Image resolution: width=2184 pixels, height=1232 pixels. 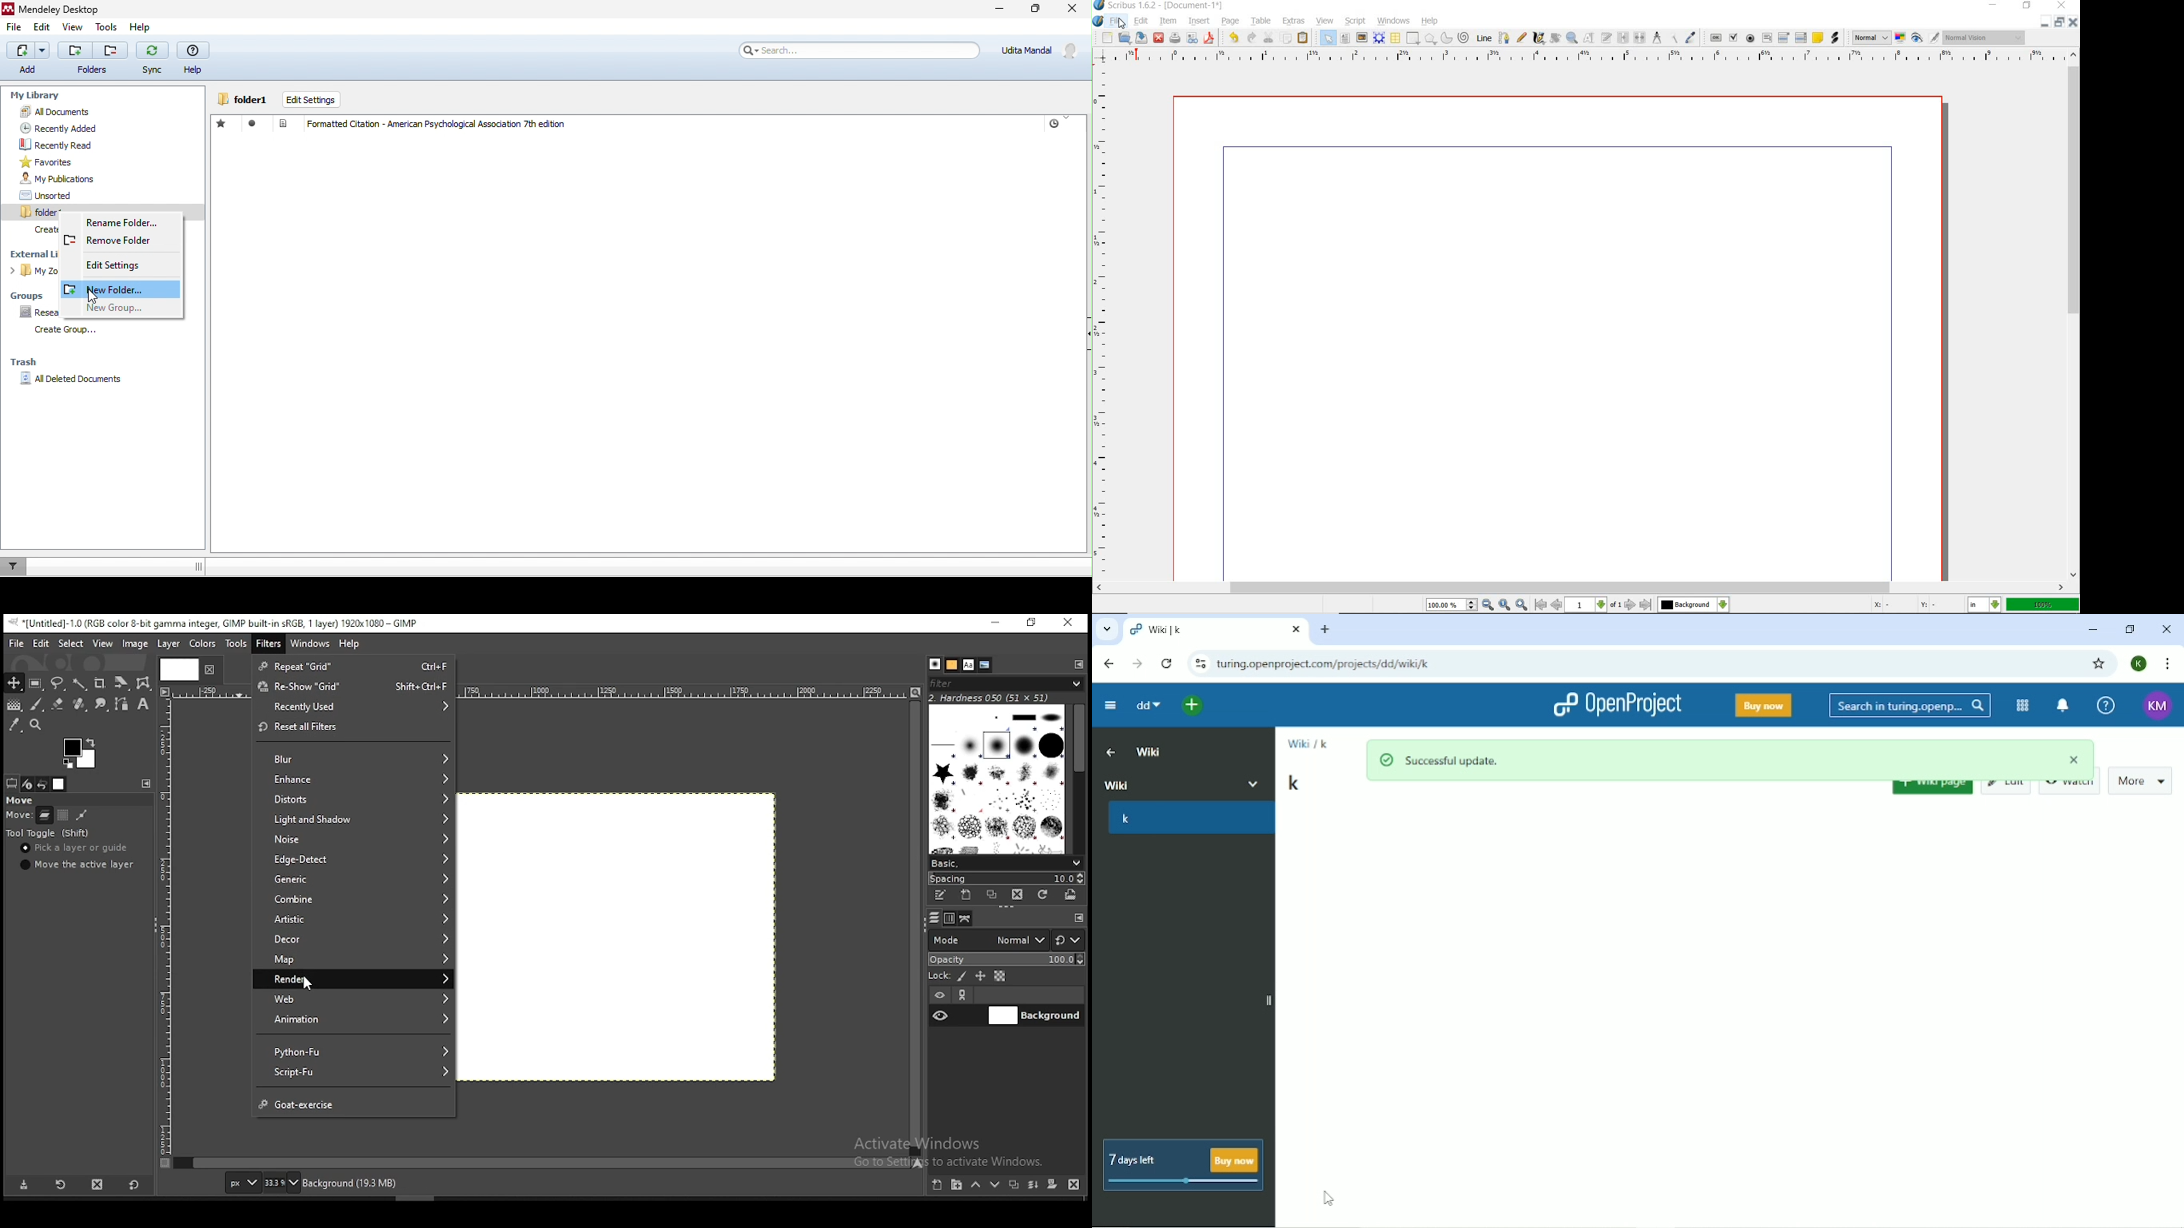 What do you see at coordinates (1184, 782) in the screenshot?
I see `Wiki` at bounding box center [1184, 782].